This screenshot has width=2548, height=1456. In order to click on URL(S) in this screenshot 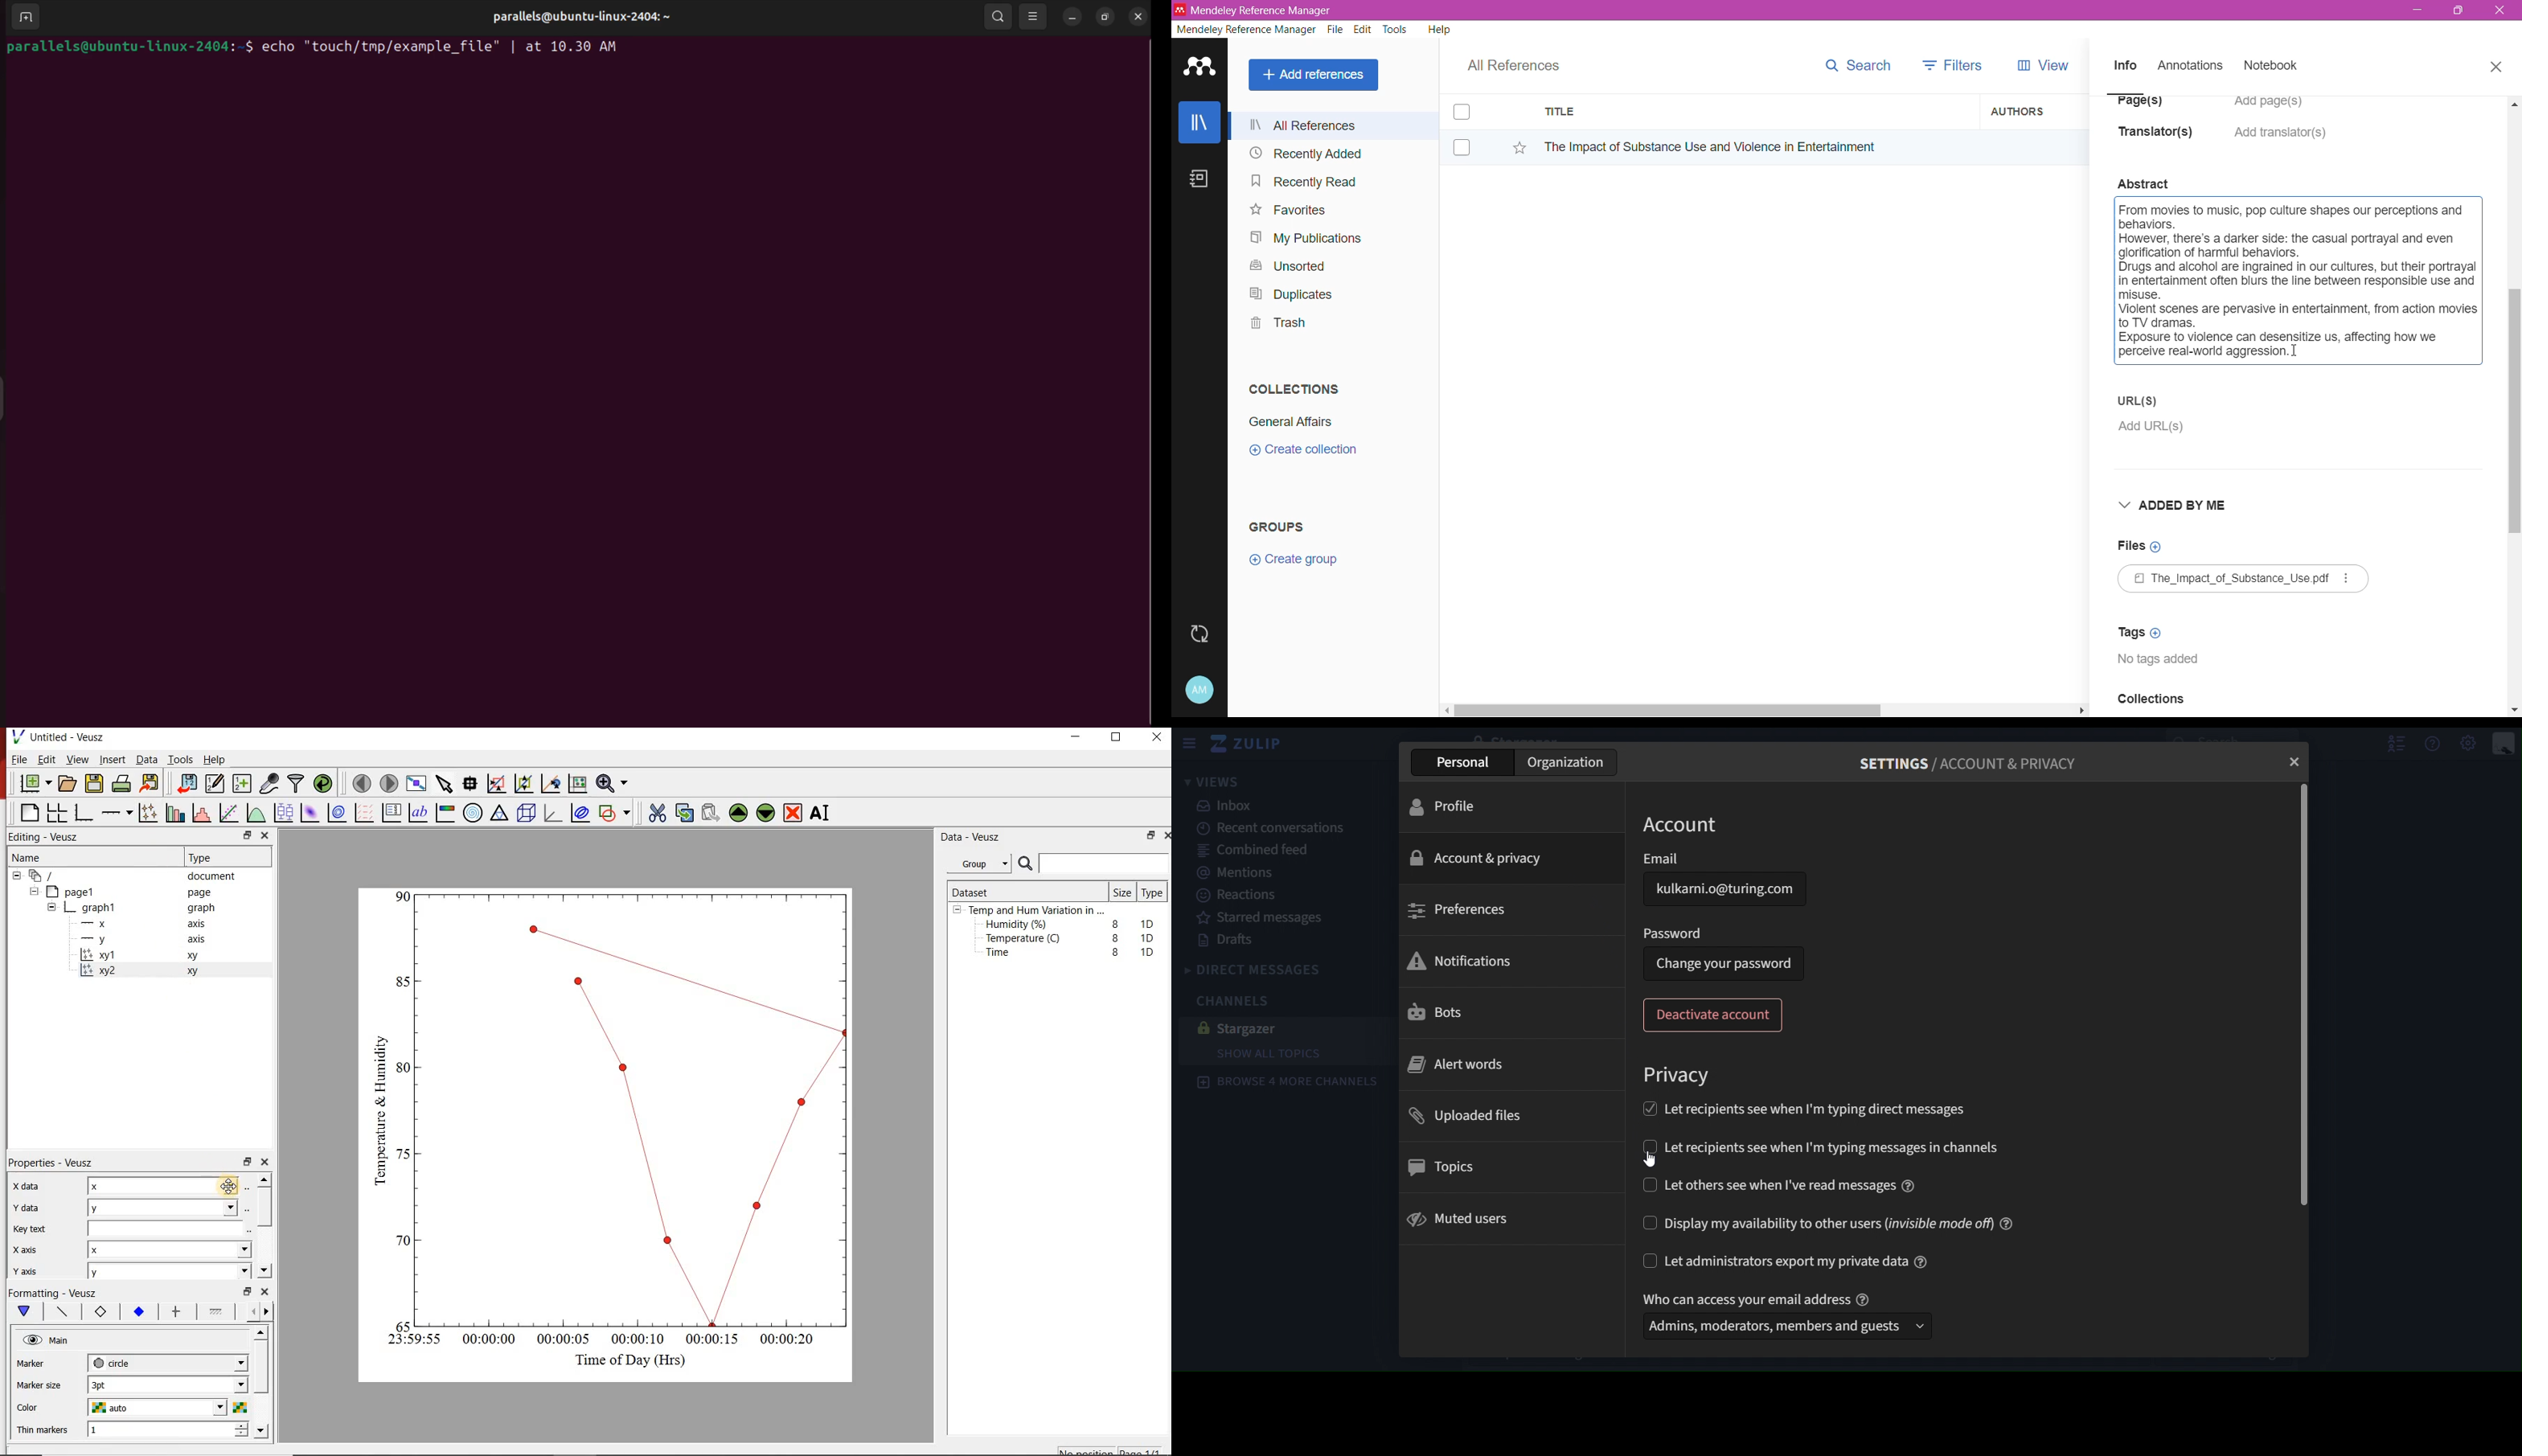, I will do `click(2141, 400)`.